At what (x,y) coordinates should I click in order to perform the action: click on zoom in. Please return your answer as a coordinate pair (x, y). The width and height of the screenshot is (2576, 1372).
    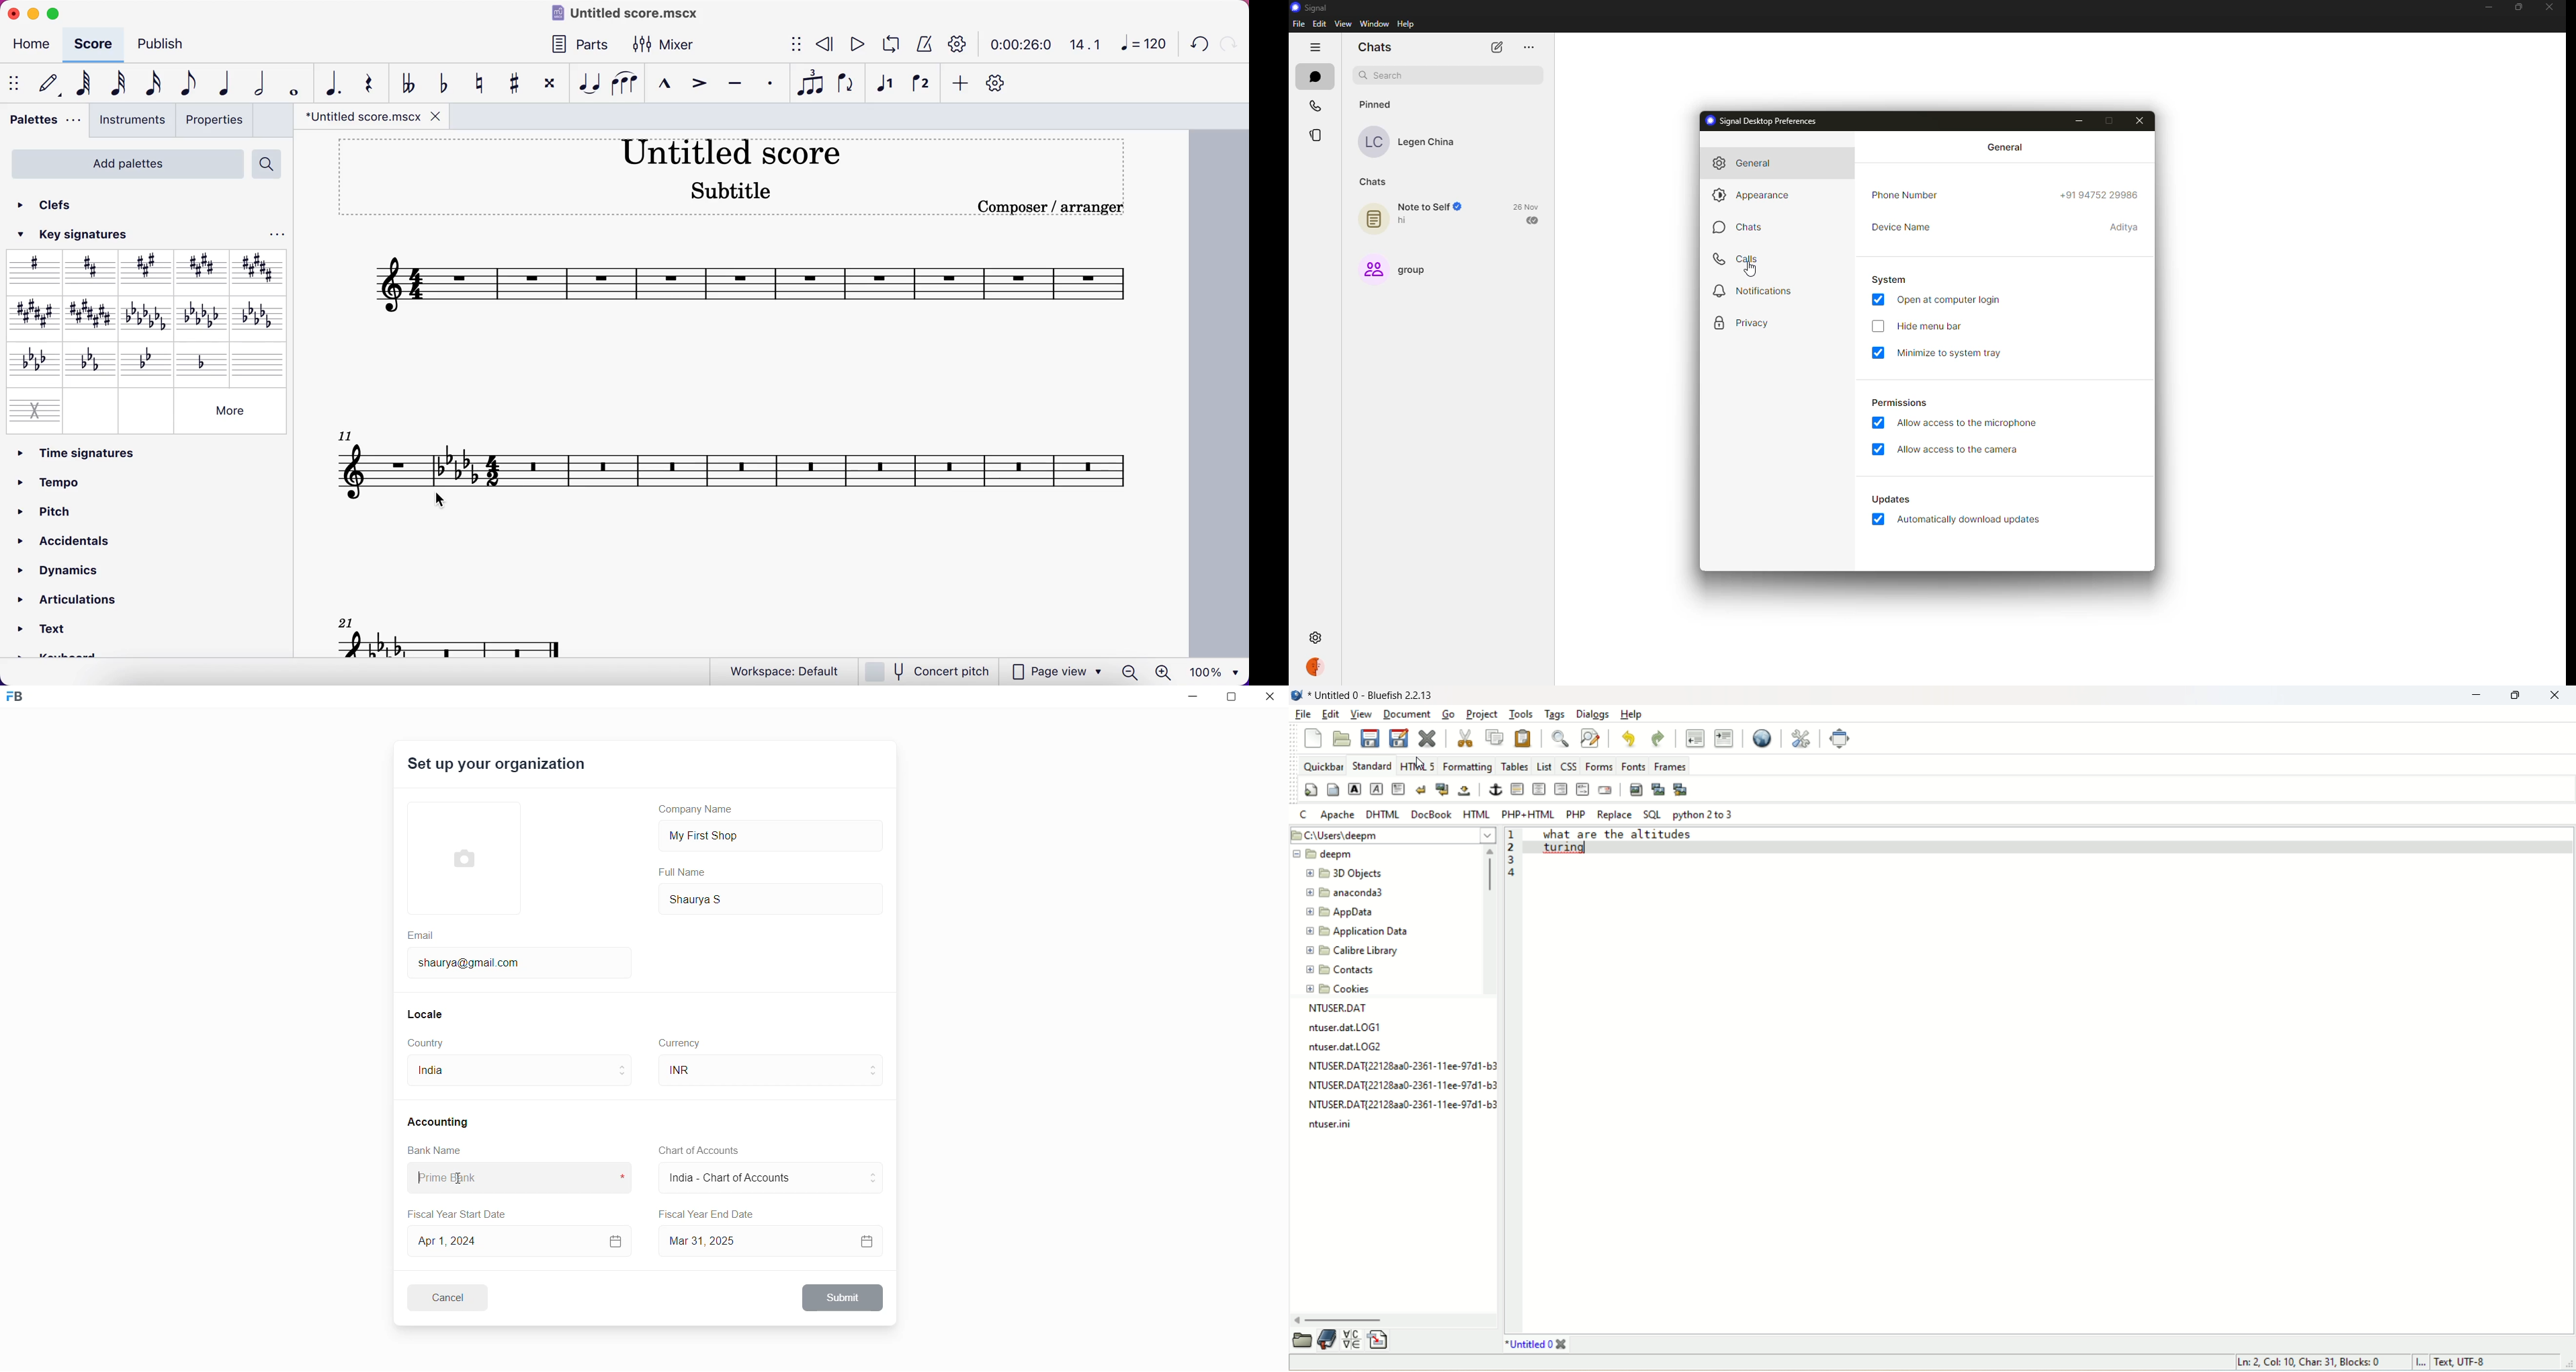
    Looking at the image, I should click on (1165, 671).